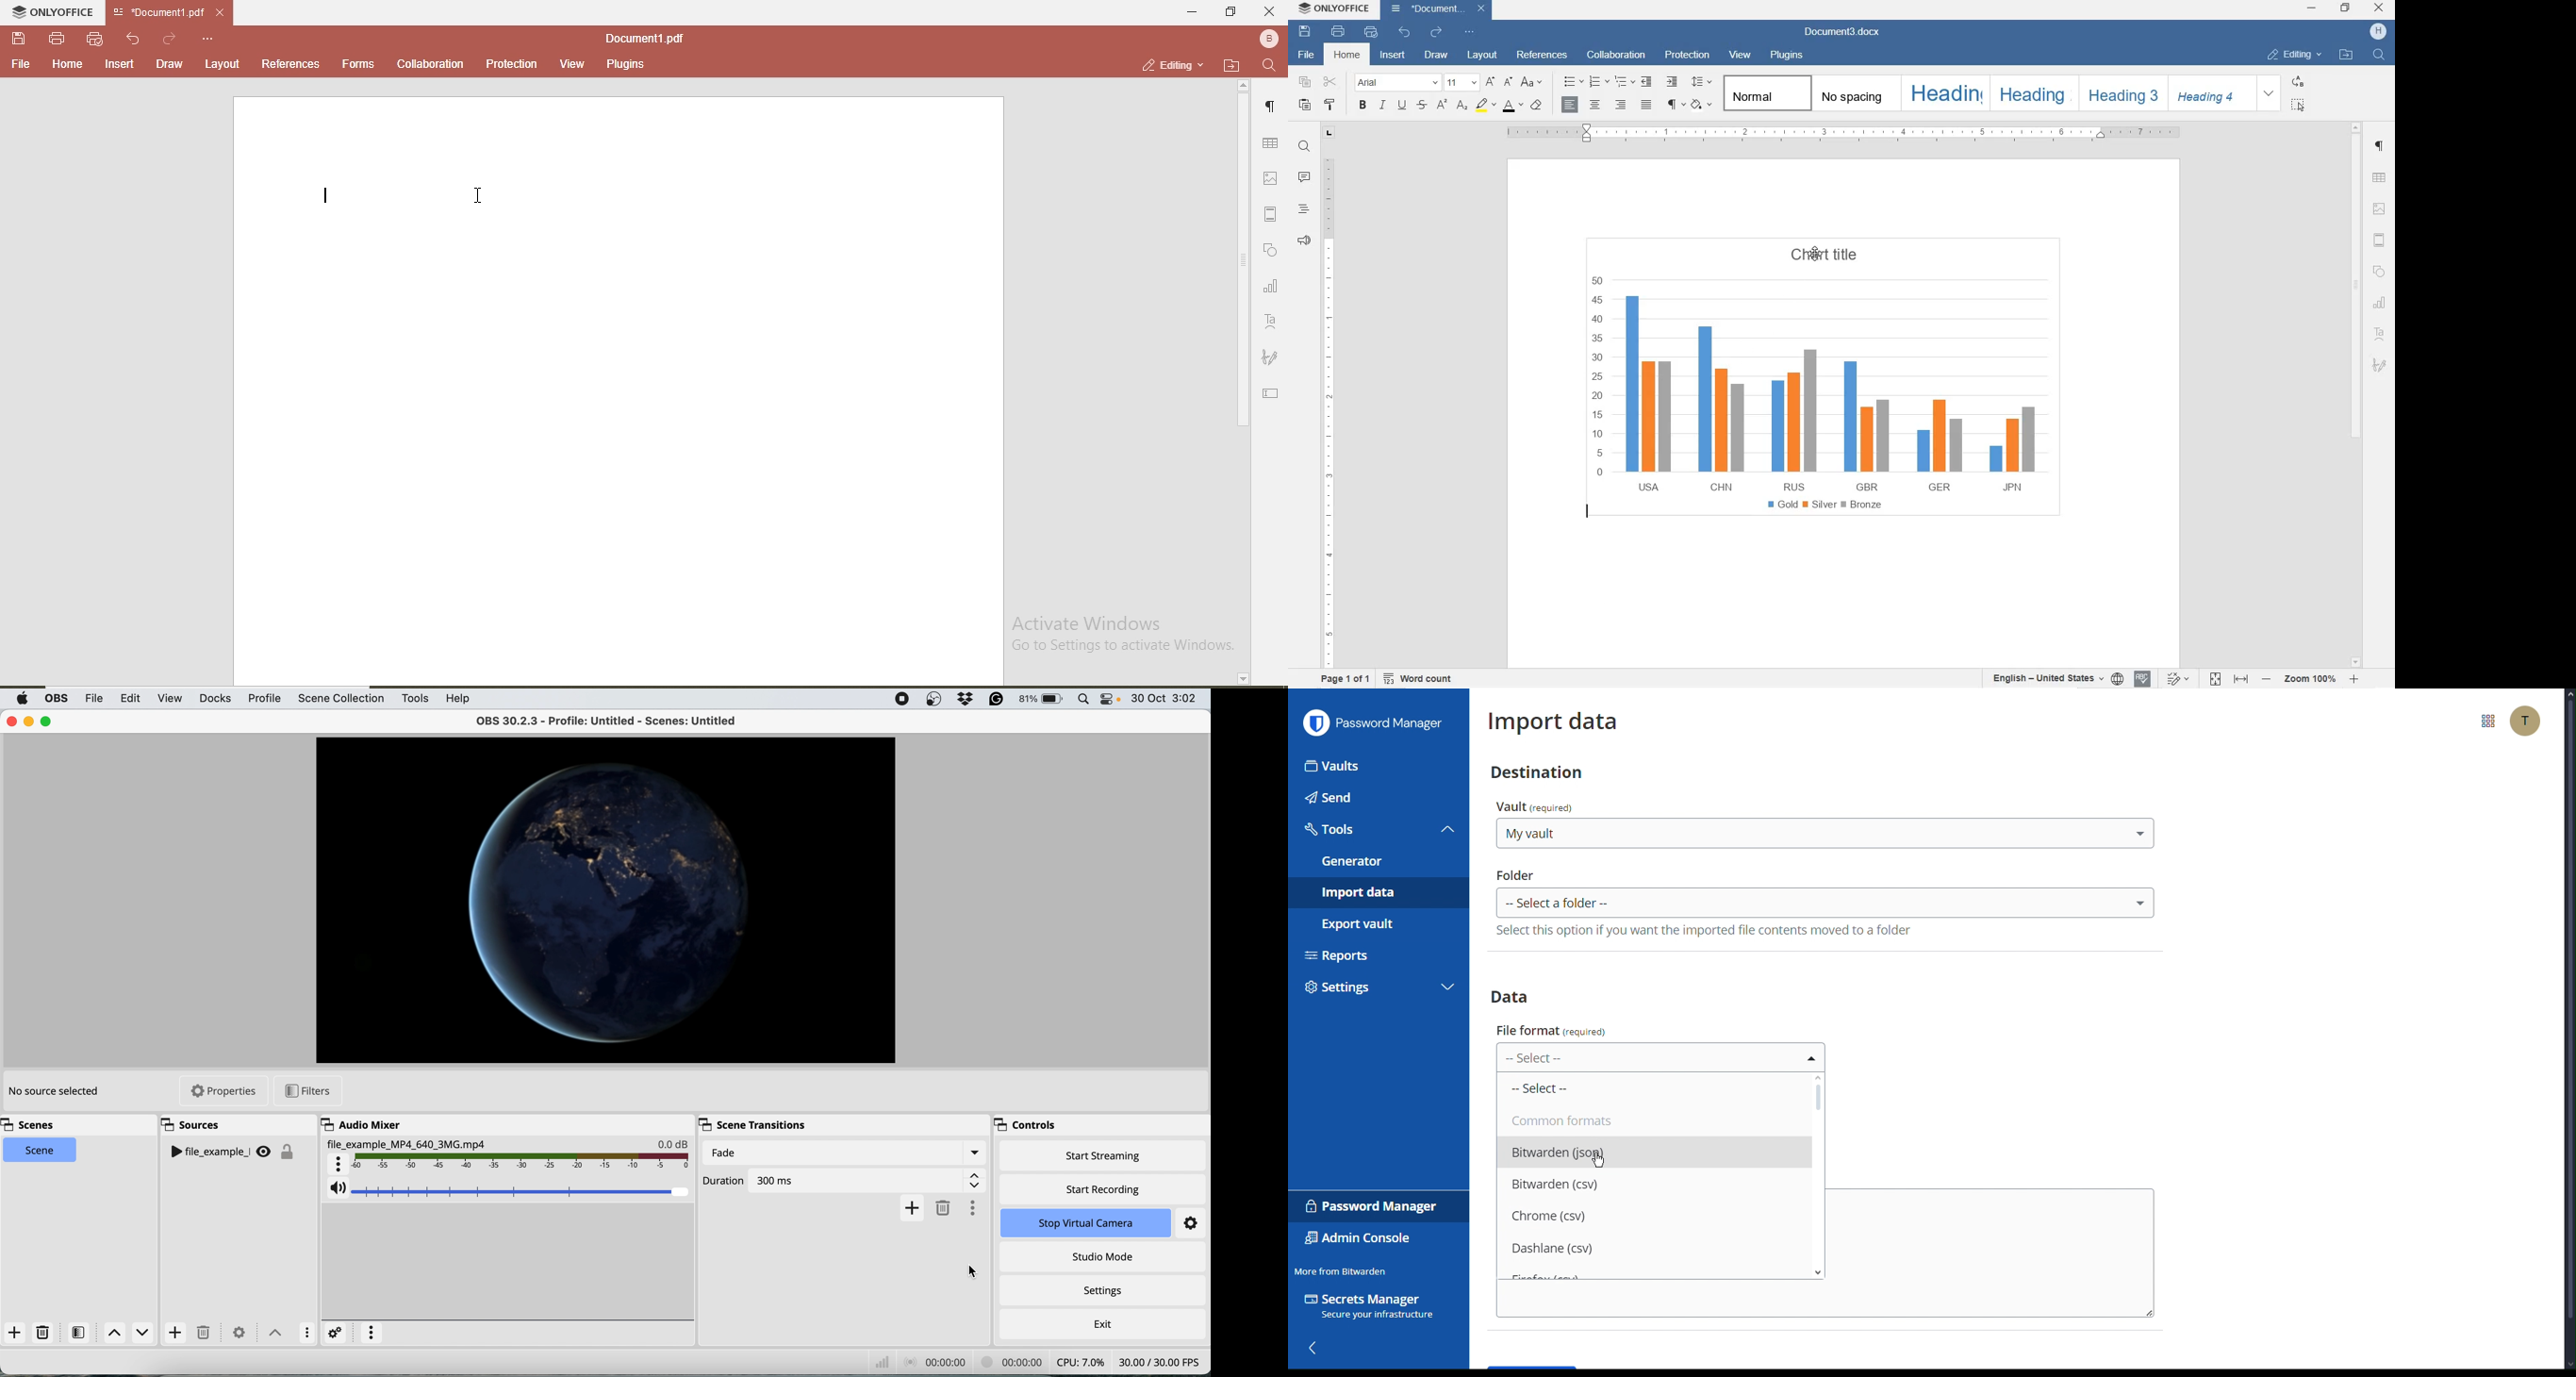 The width and height of the screenshot is (2576, 1400). What do you see at coordinates (1273, 180) in the screenshot?
I see `image` at bounding box center [1273, 180].